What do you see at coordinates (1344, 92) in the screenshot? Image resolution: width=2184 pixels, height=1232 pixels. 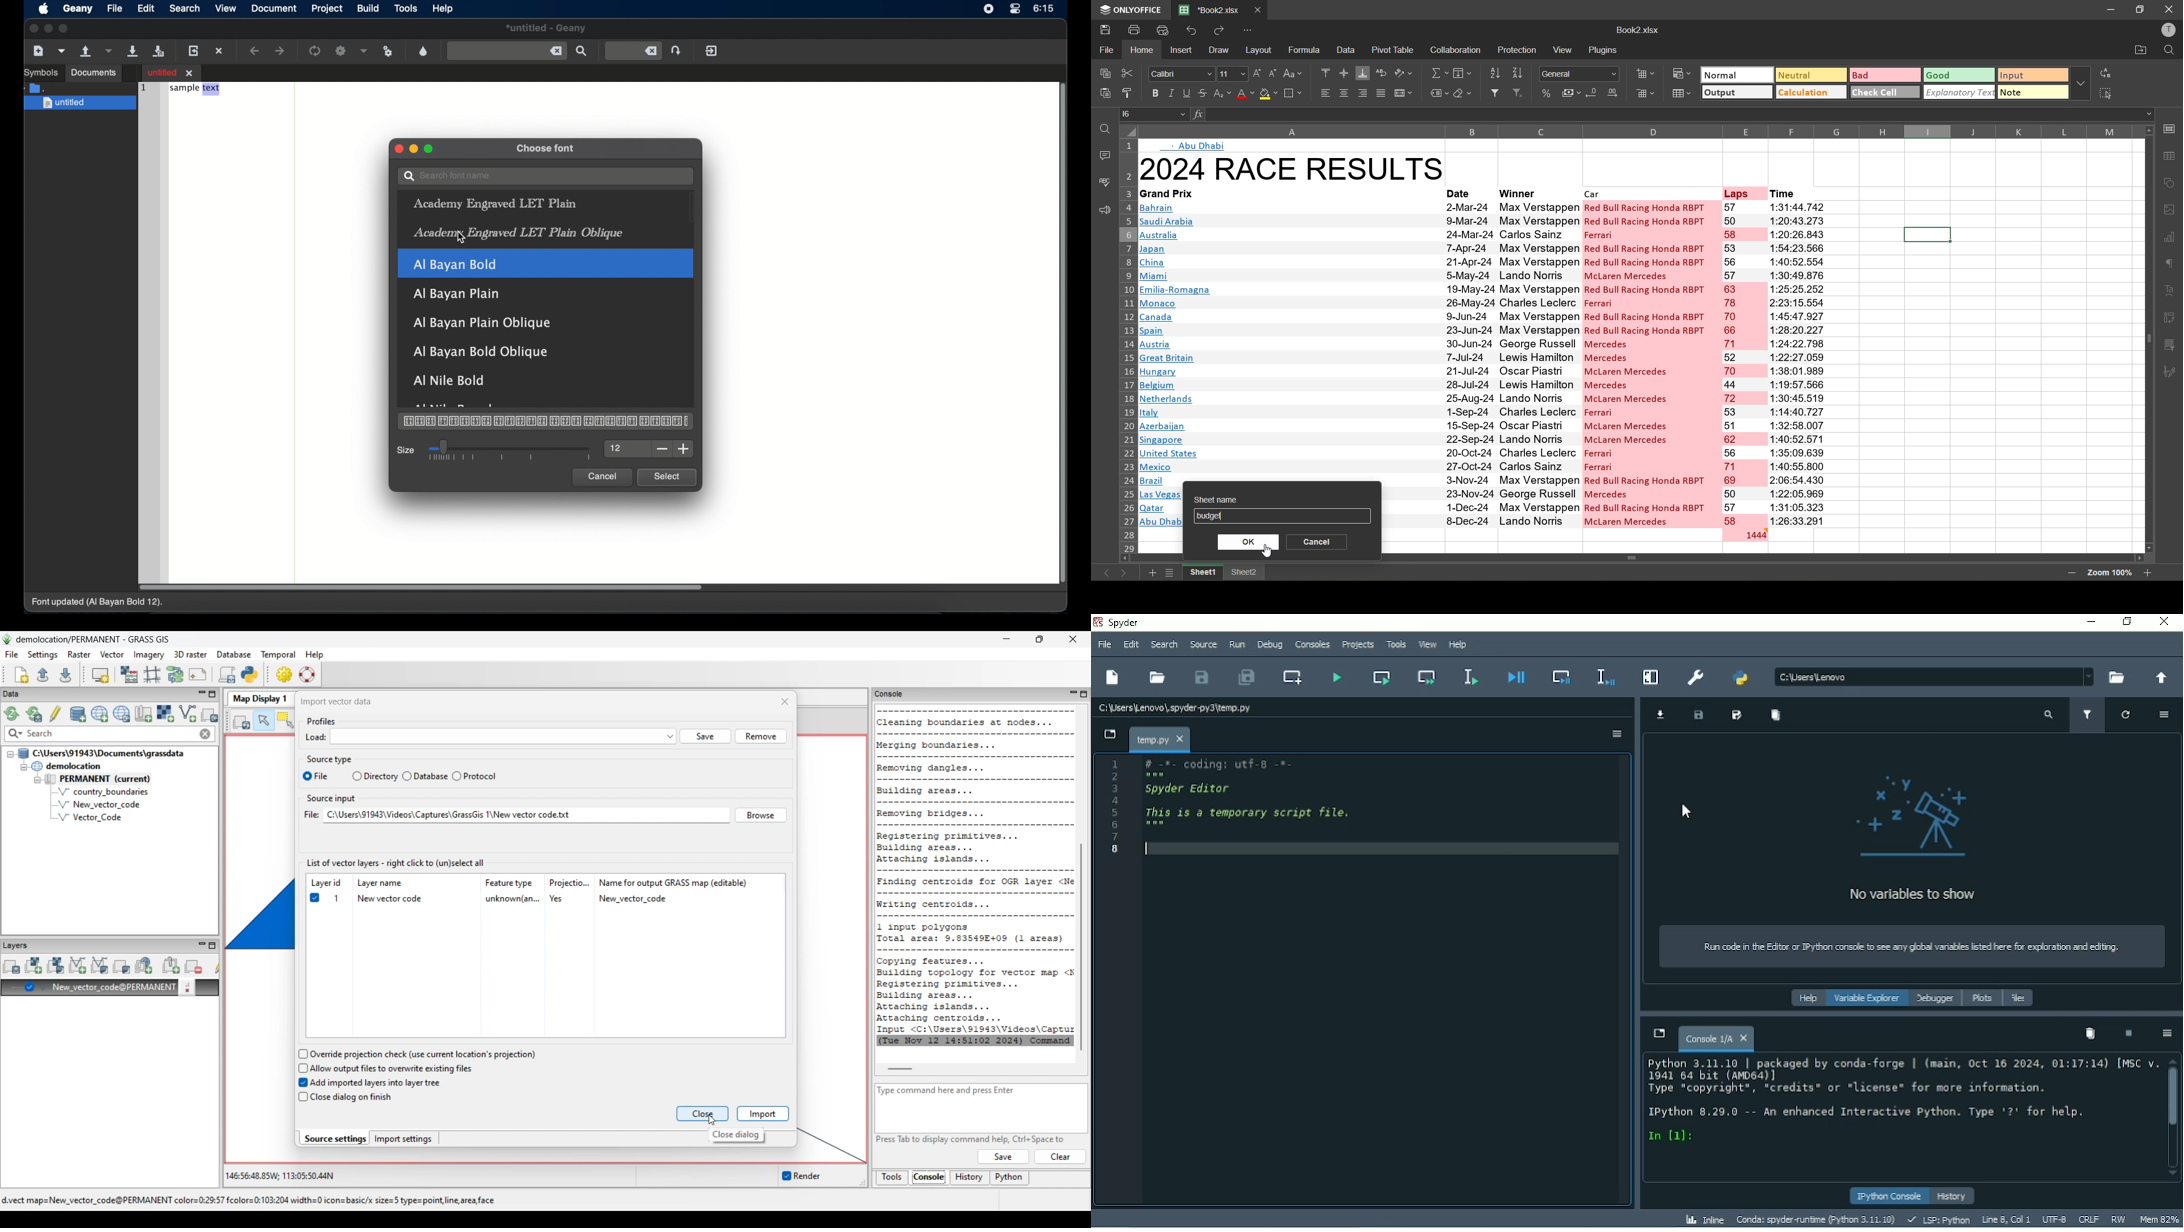 I see `align center` at bounding box center [1344, 92].